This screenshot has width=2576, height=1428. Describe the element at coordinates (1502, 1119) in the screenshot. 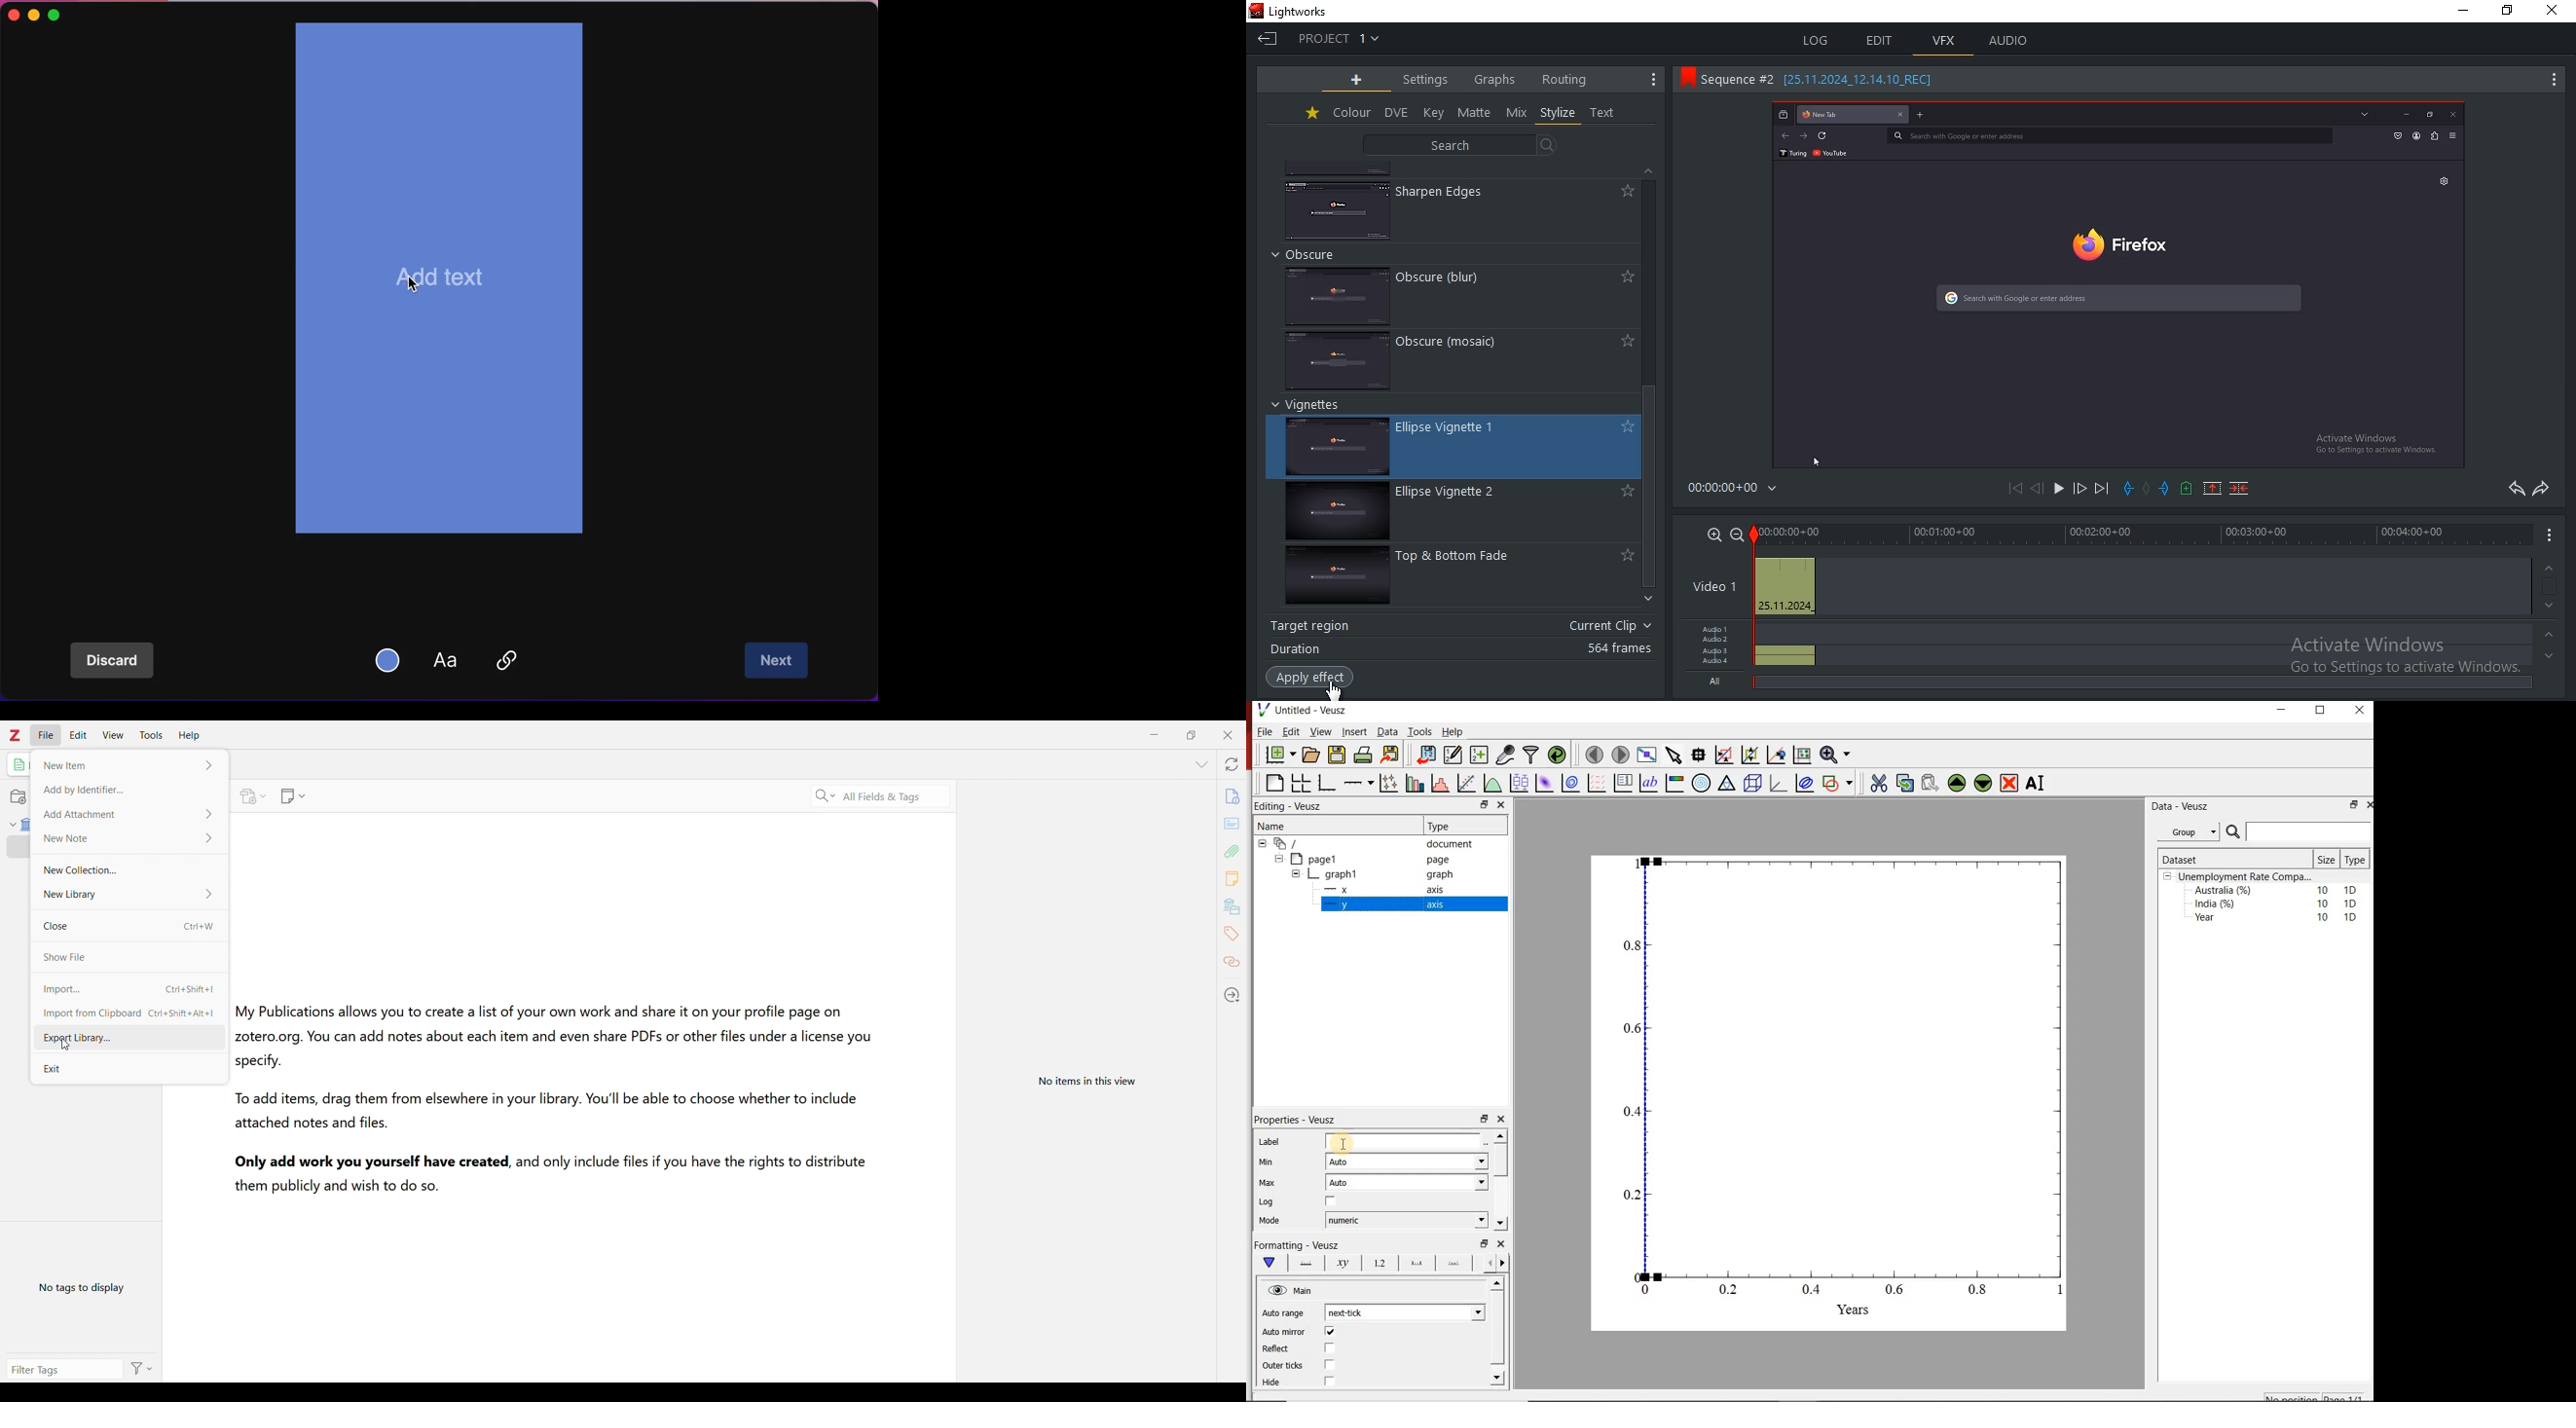

I see `close` at that location.